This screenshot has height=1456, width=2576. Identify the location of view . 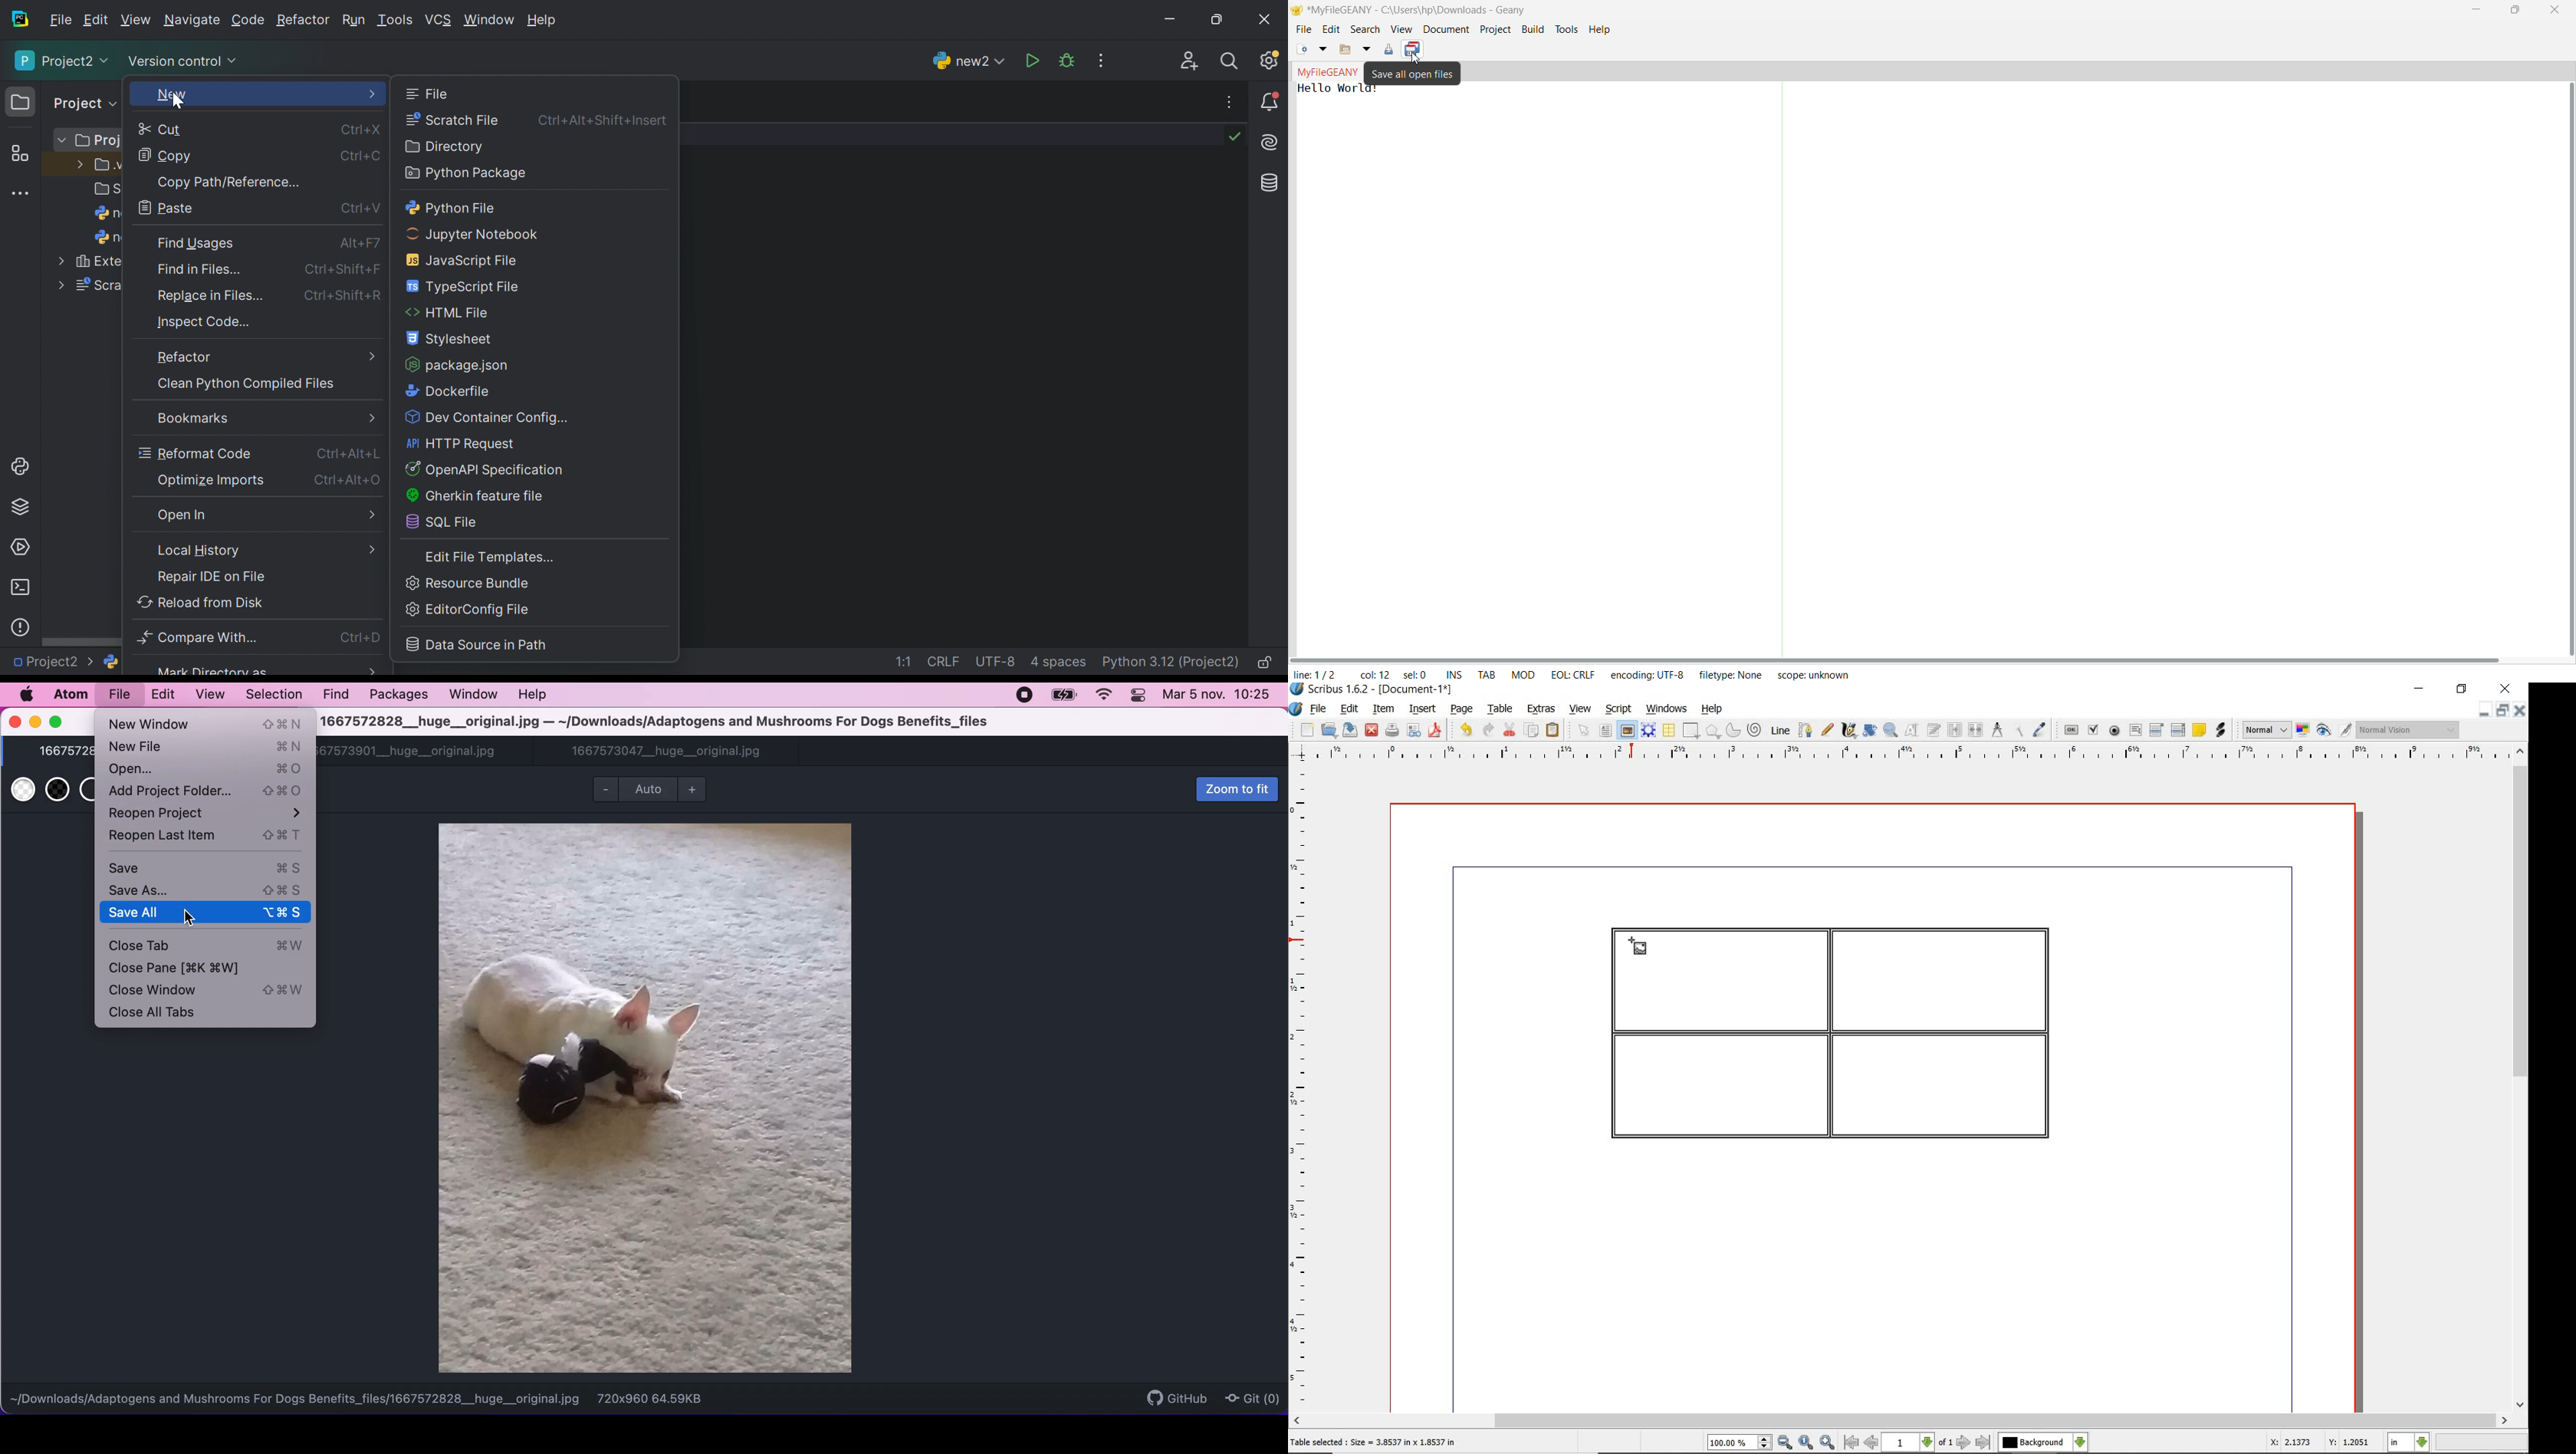
(1583, 709).